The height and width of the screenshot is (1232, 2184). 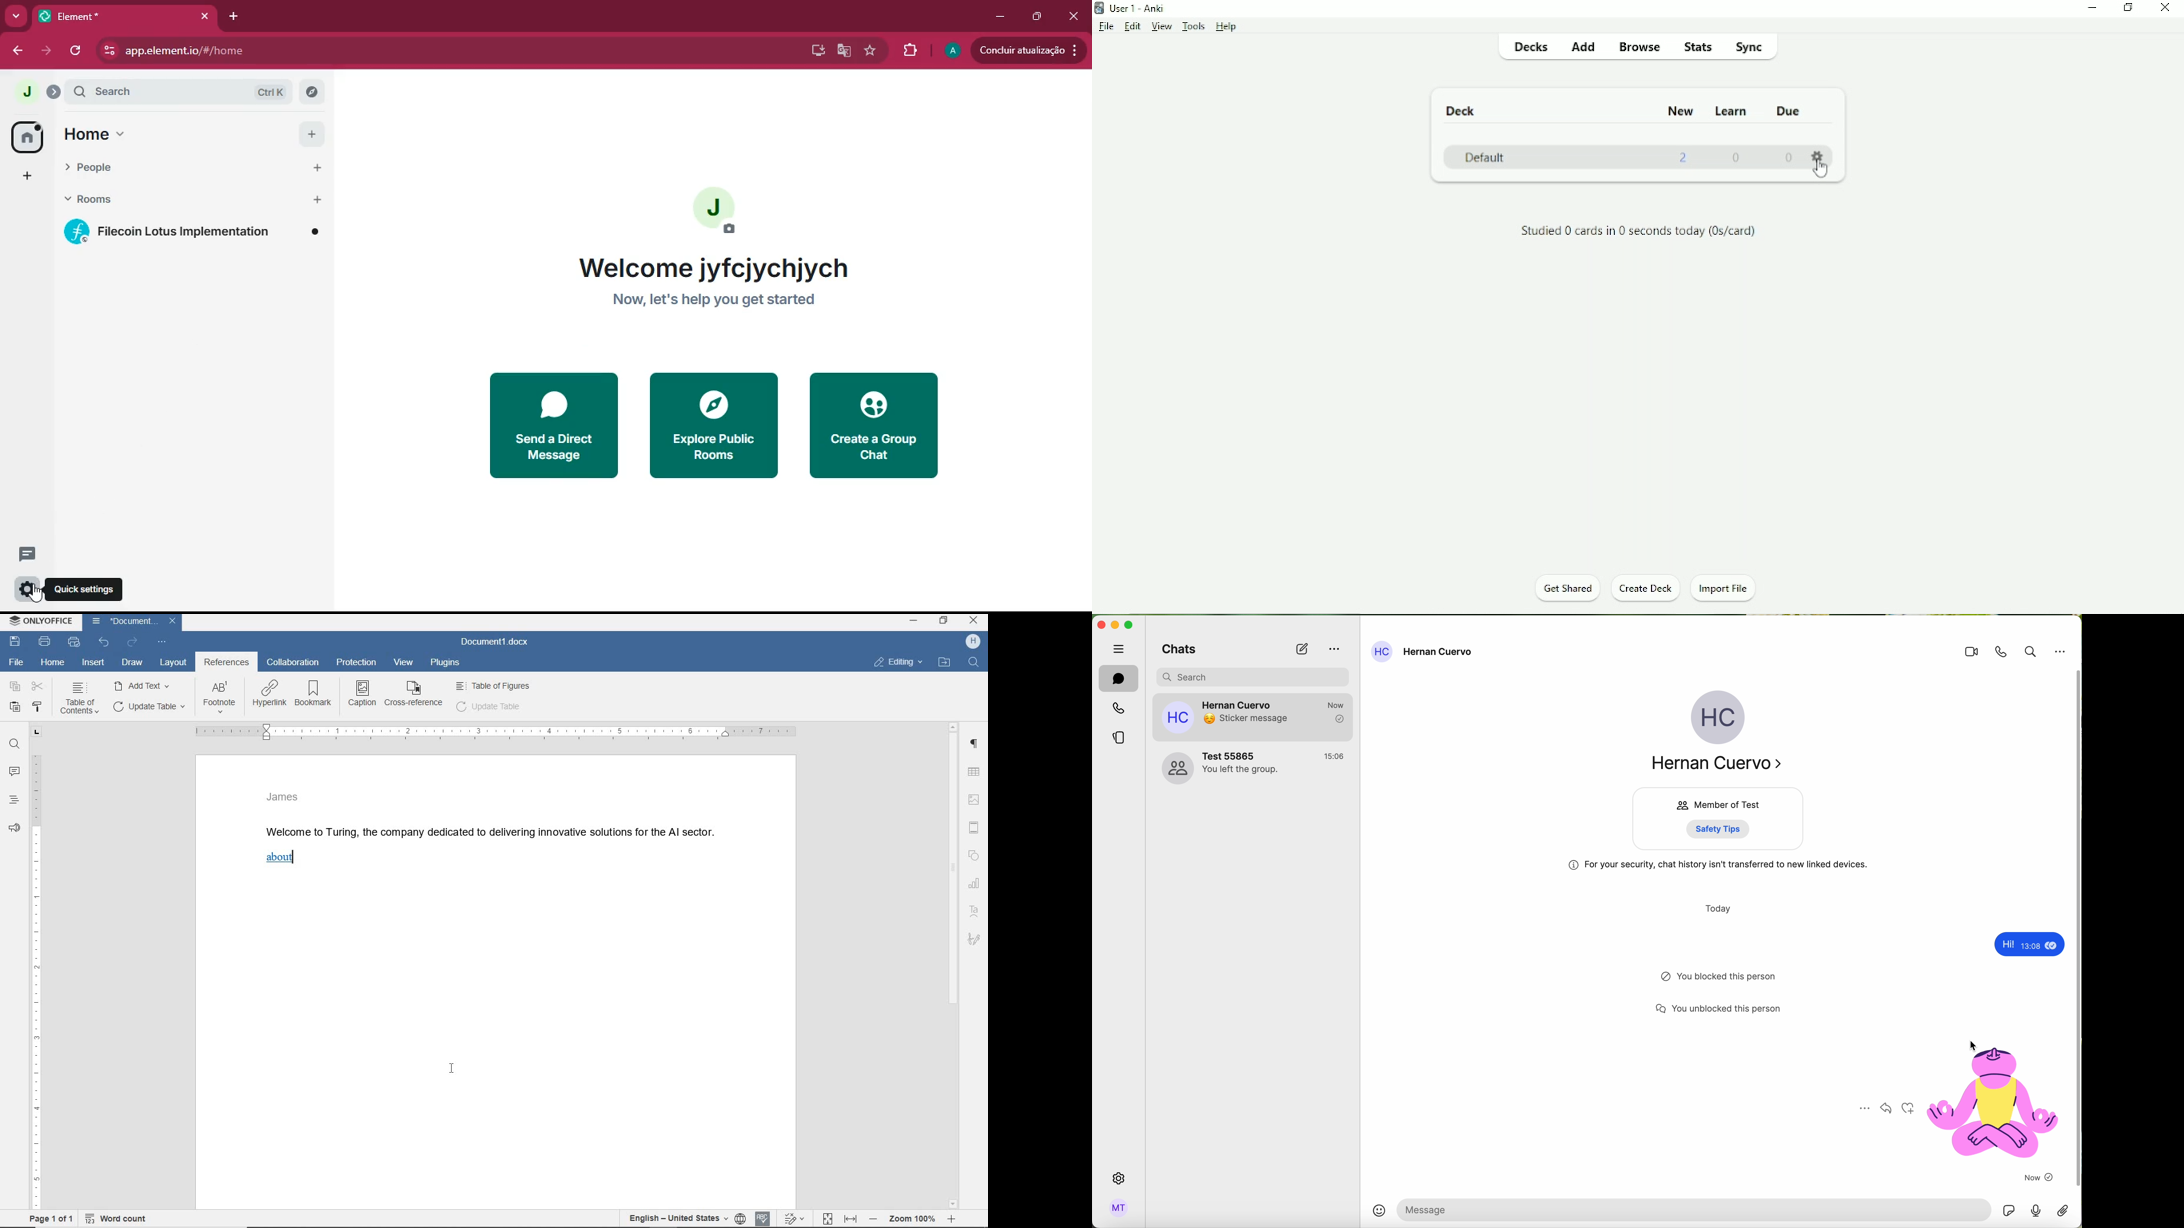 What do you see at coordinates (90, 589) in the screenshot?
I see `quick settings` at bounding box center [90, 589].